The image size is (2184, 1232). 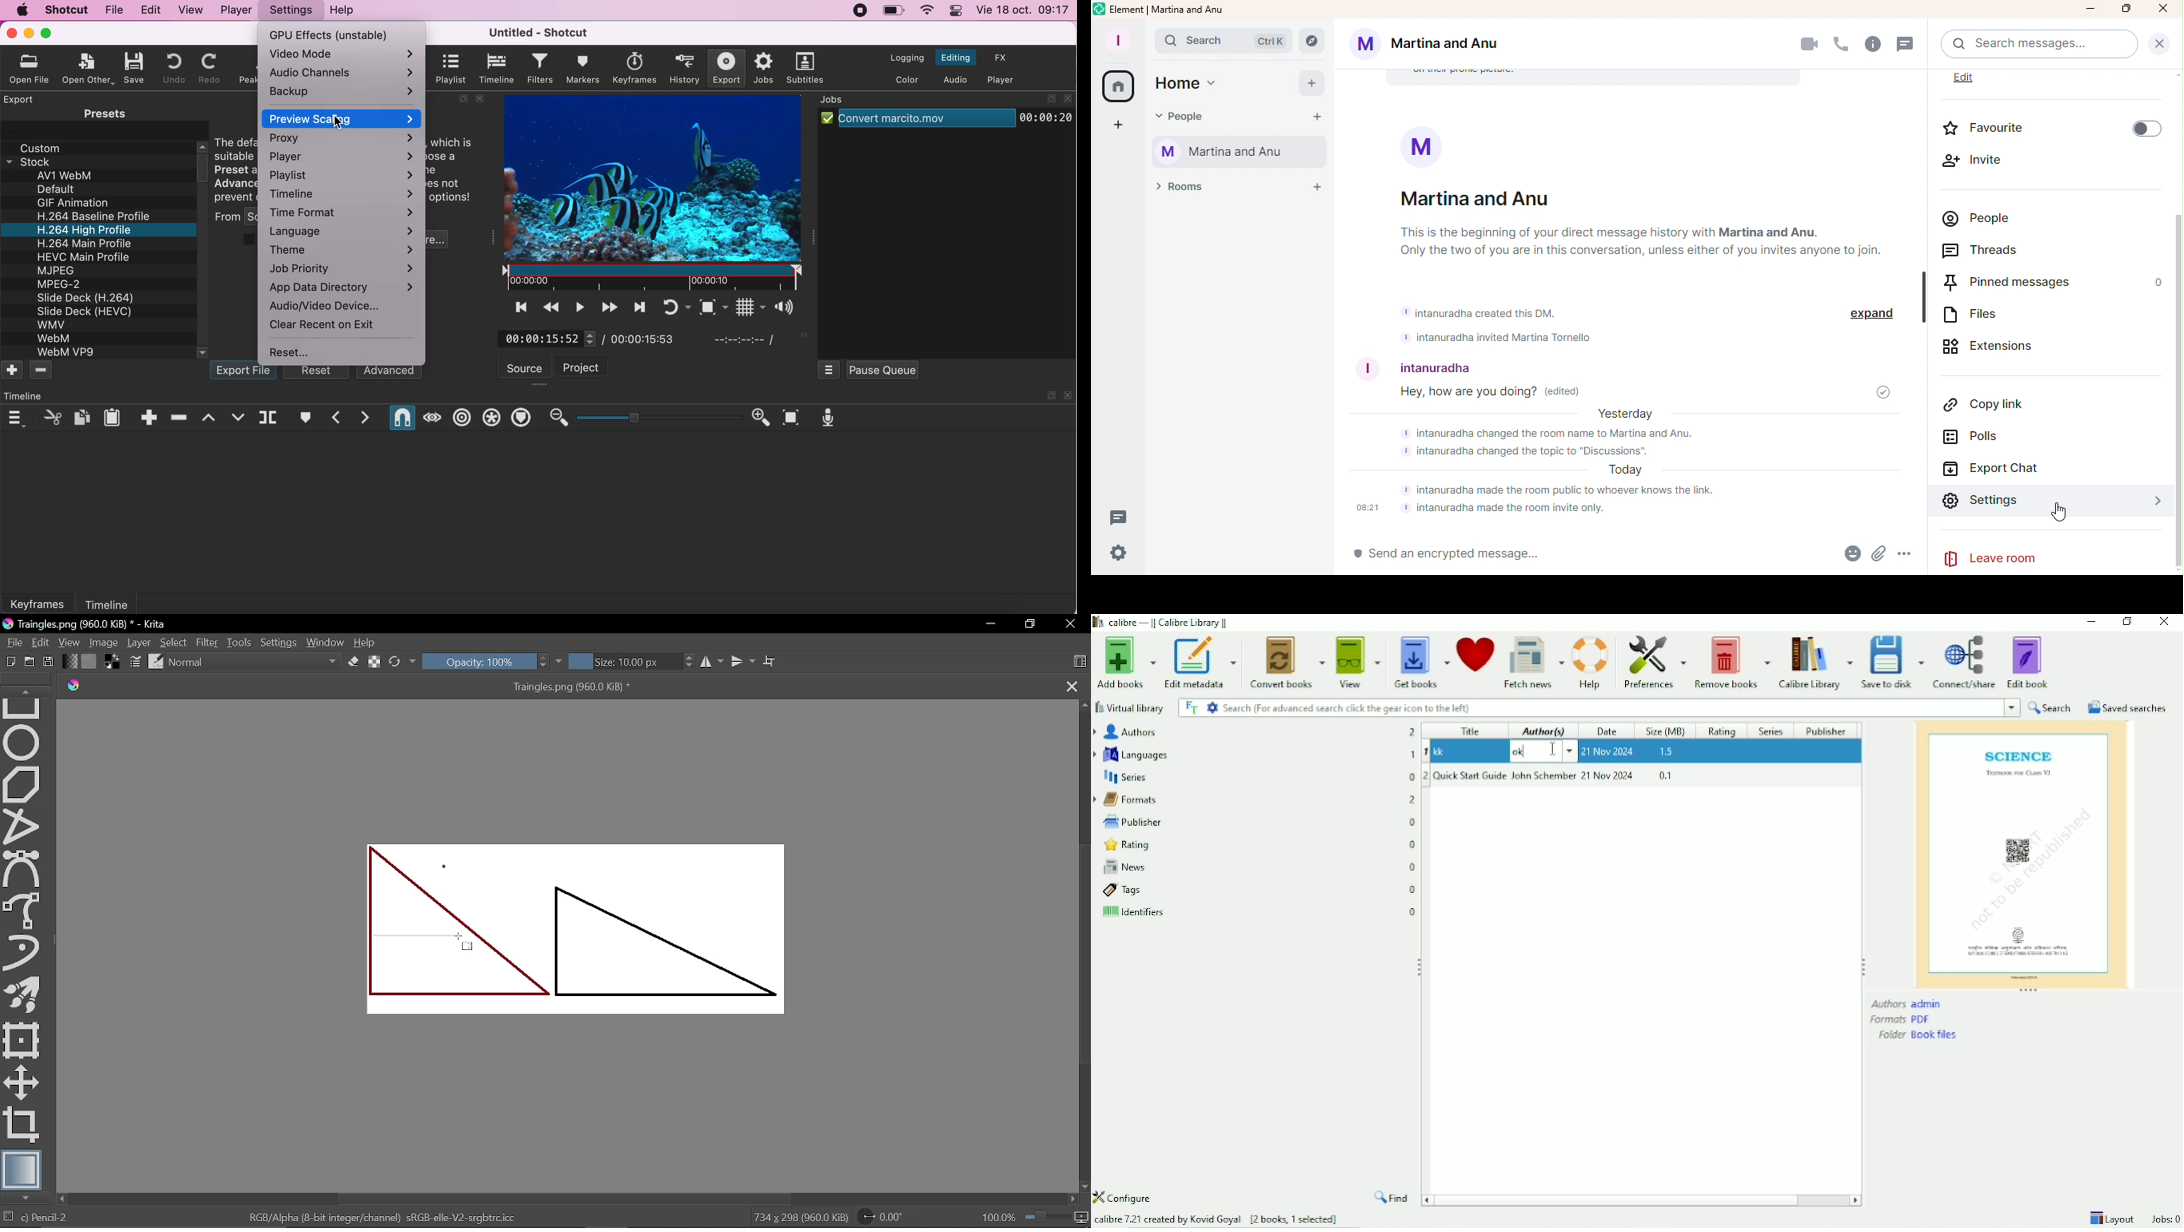 What do you see at coordinates (70, 660) in the screenshot?
I see `Gradient fill` at bounding box center [70, 660].